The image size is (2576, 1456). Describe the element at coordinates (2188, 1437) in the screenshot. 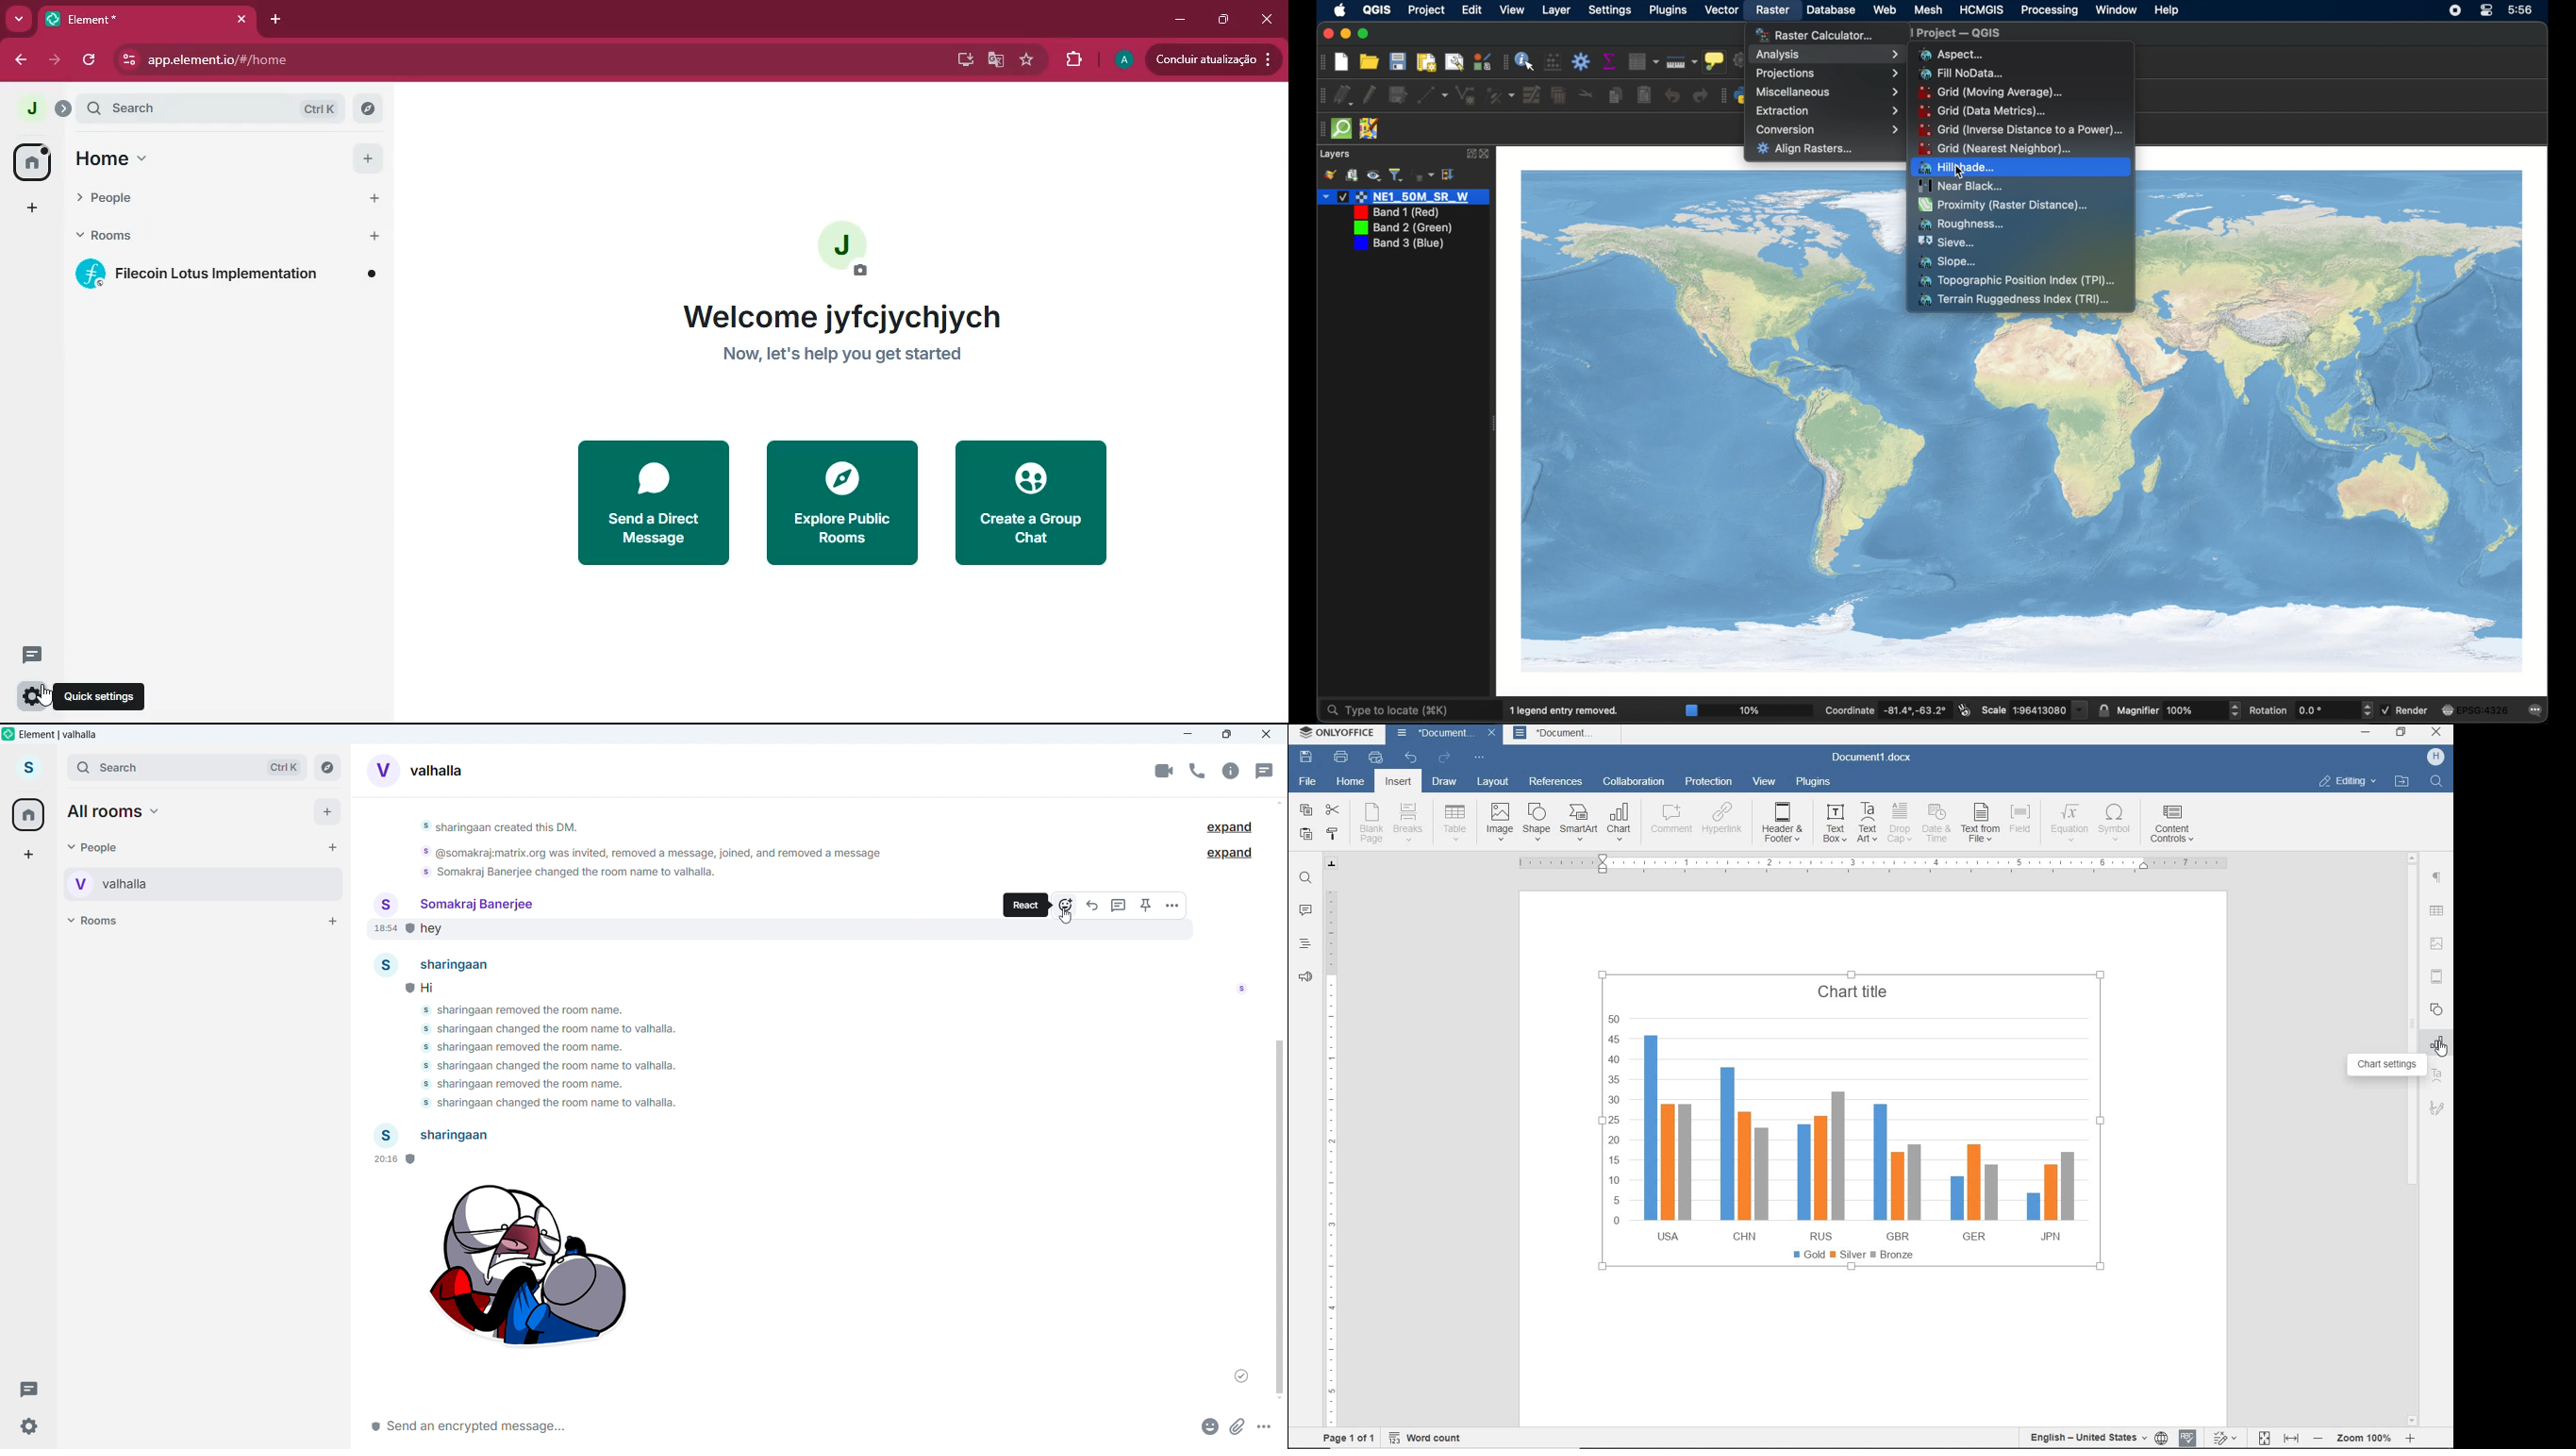

I see `spell check` at that location.